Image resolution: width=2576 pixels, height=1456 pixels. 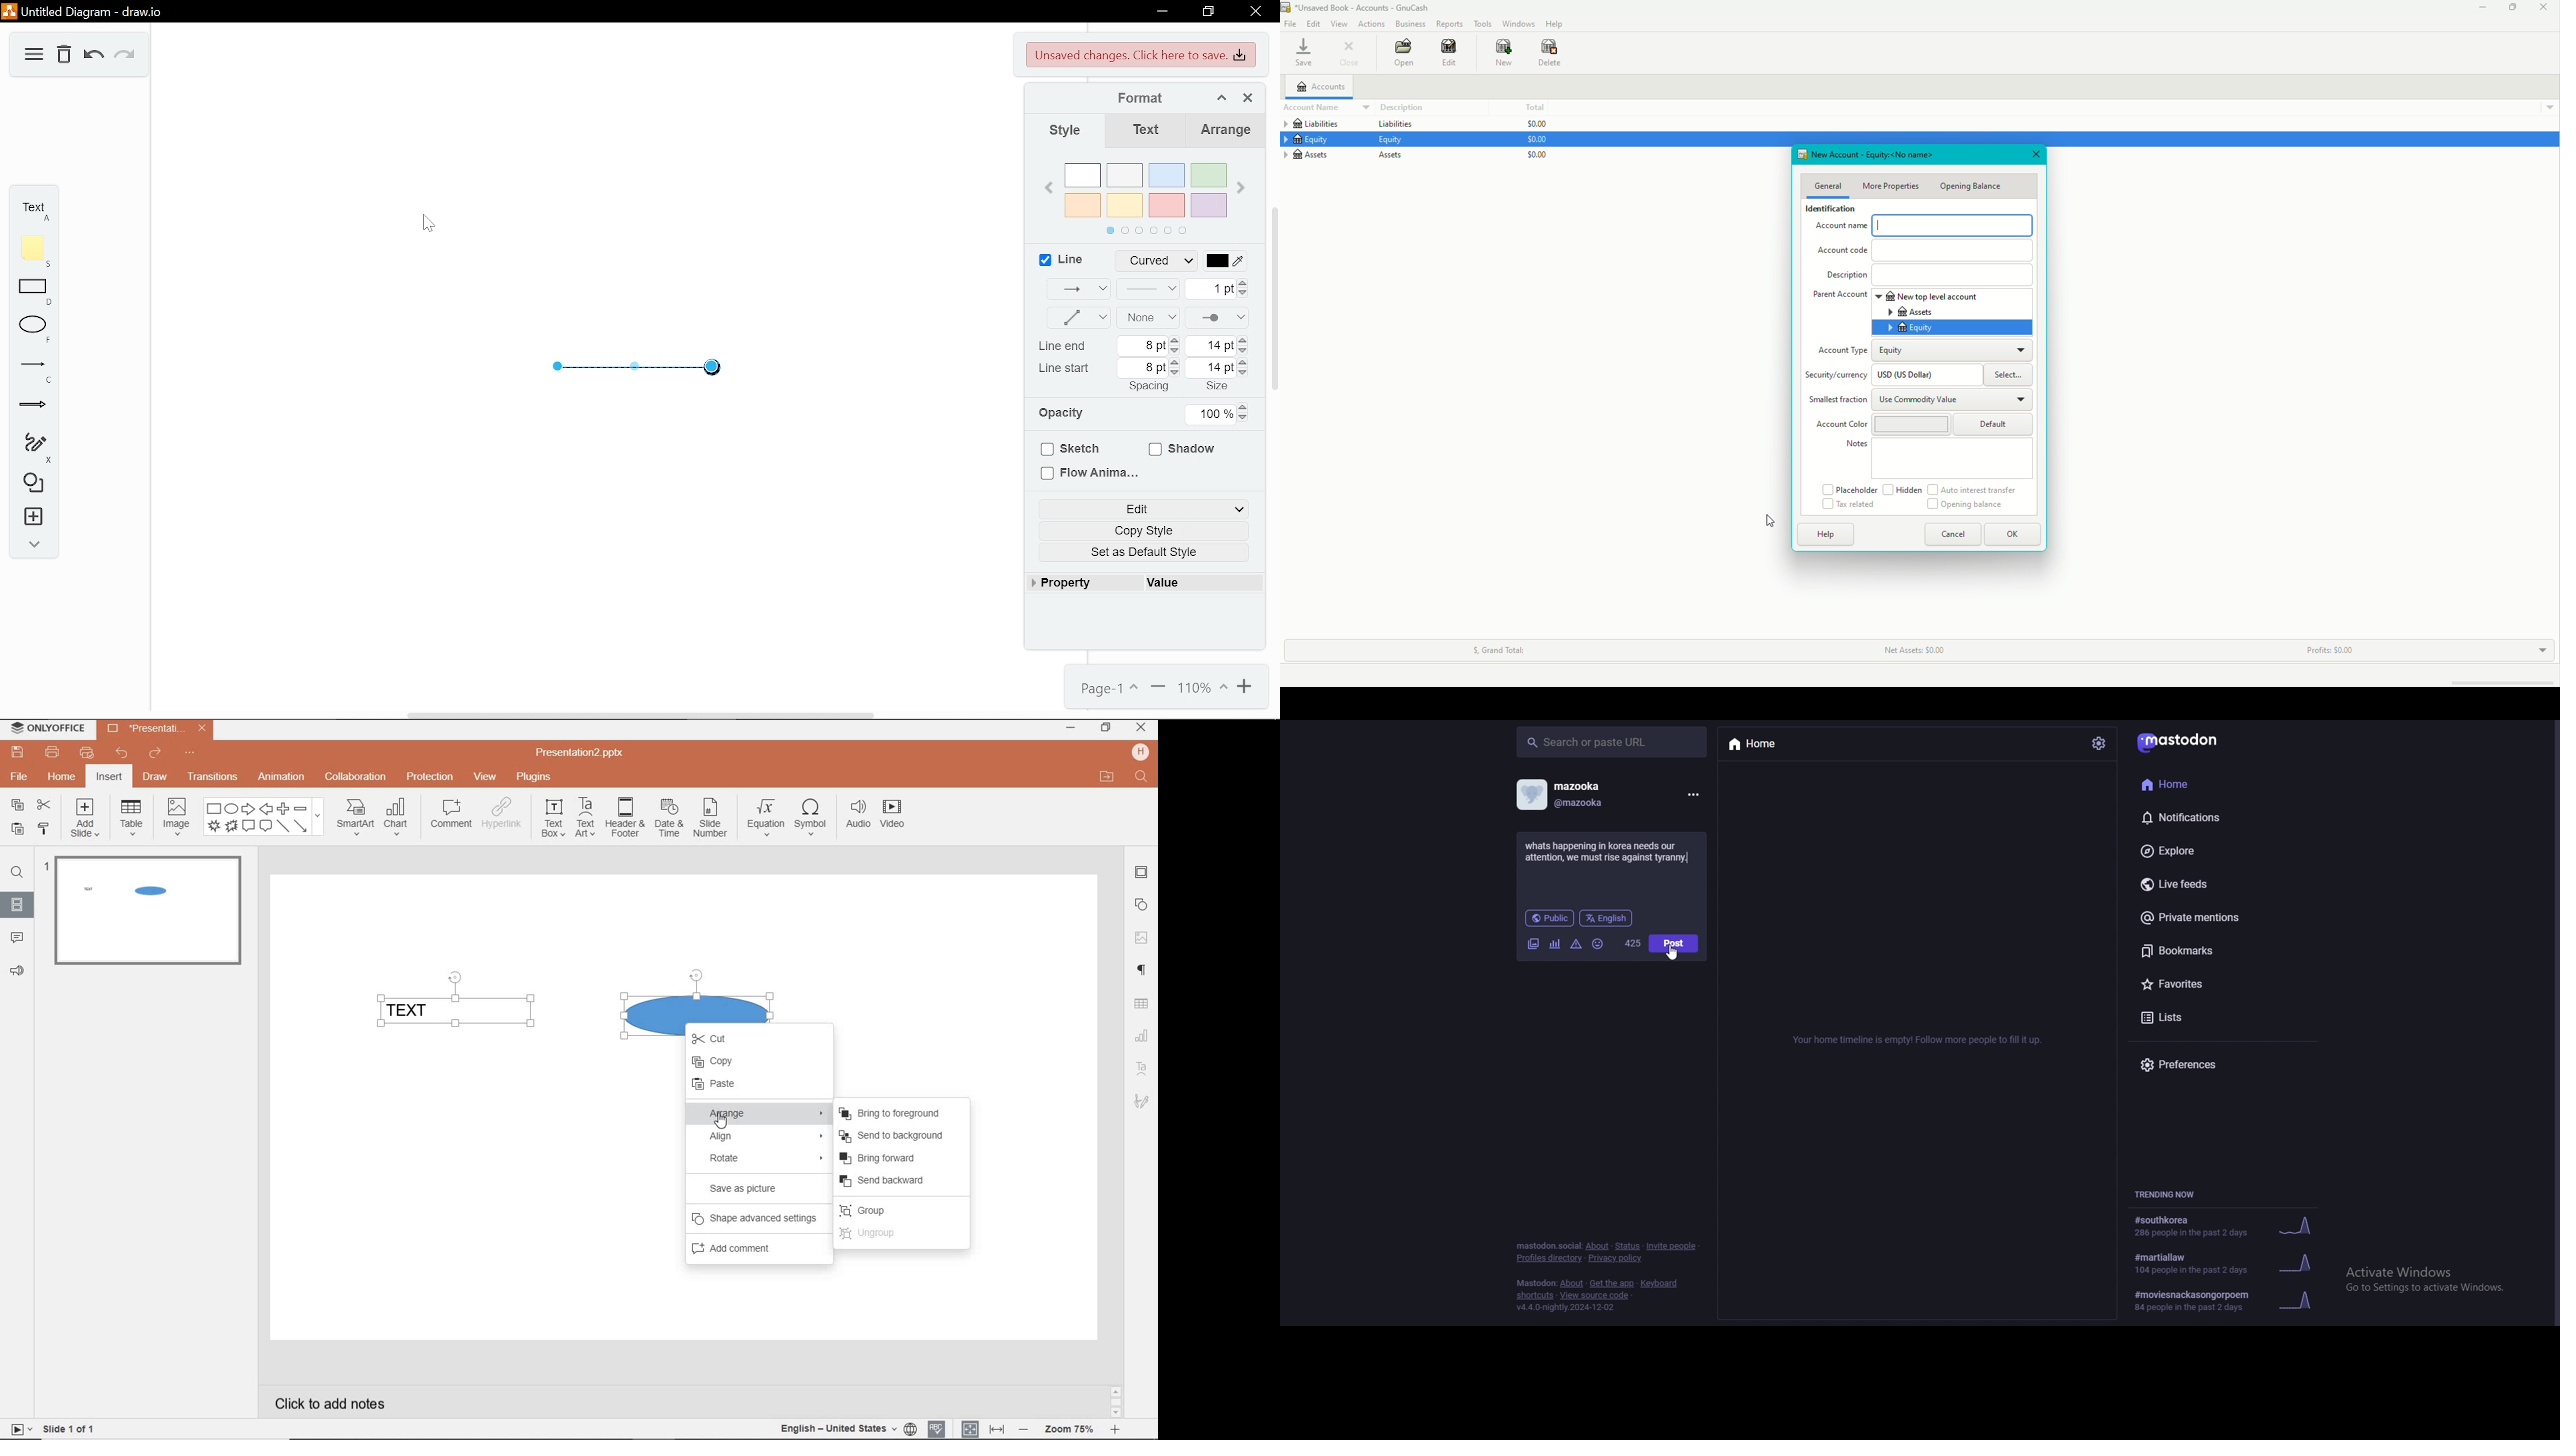 I want to click on Increase LIne end spacing, so click(x=1177, y=339).